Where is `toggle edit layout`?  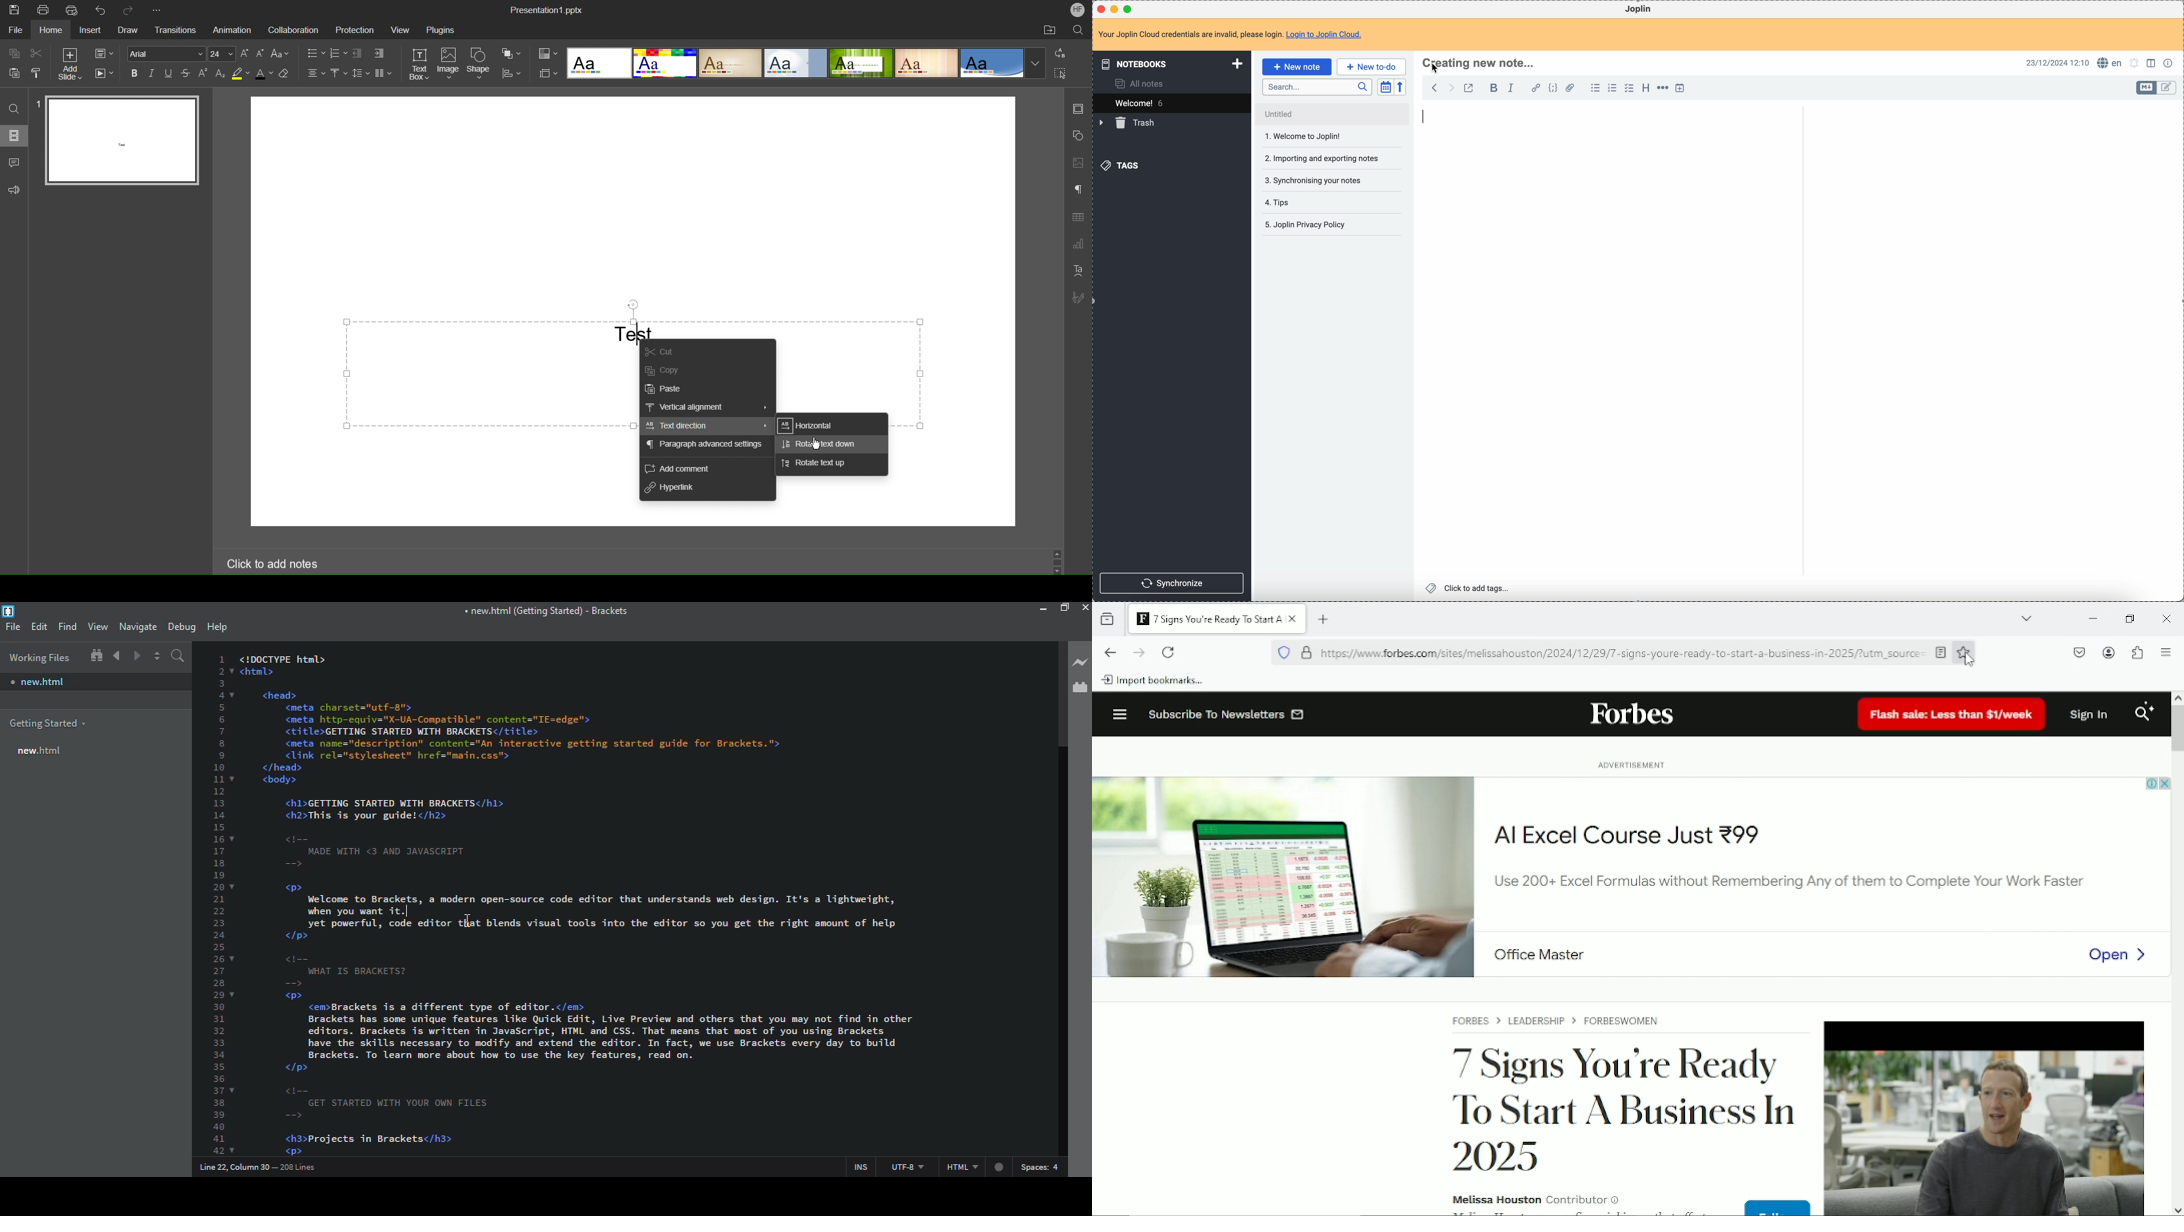 toggle edit layout is located at coordinates (2147, 88).